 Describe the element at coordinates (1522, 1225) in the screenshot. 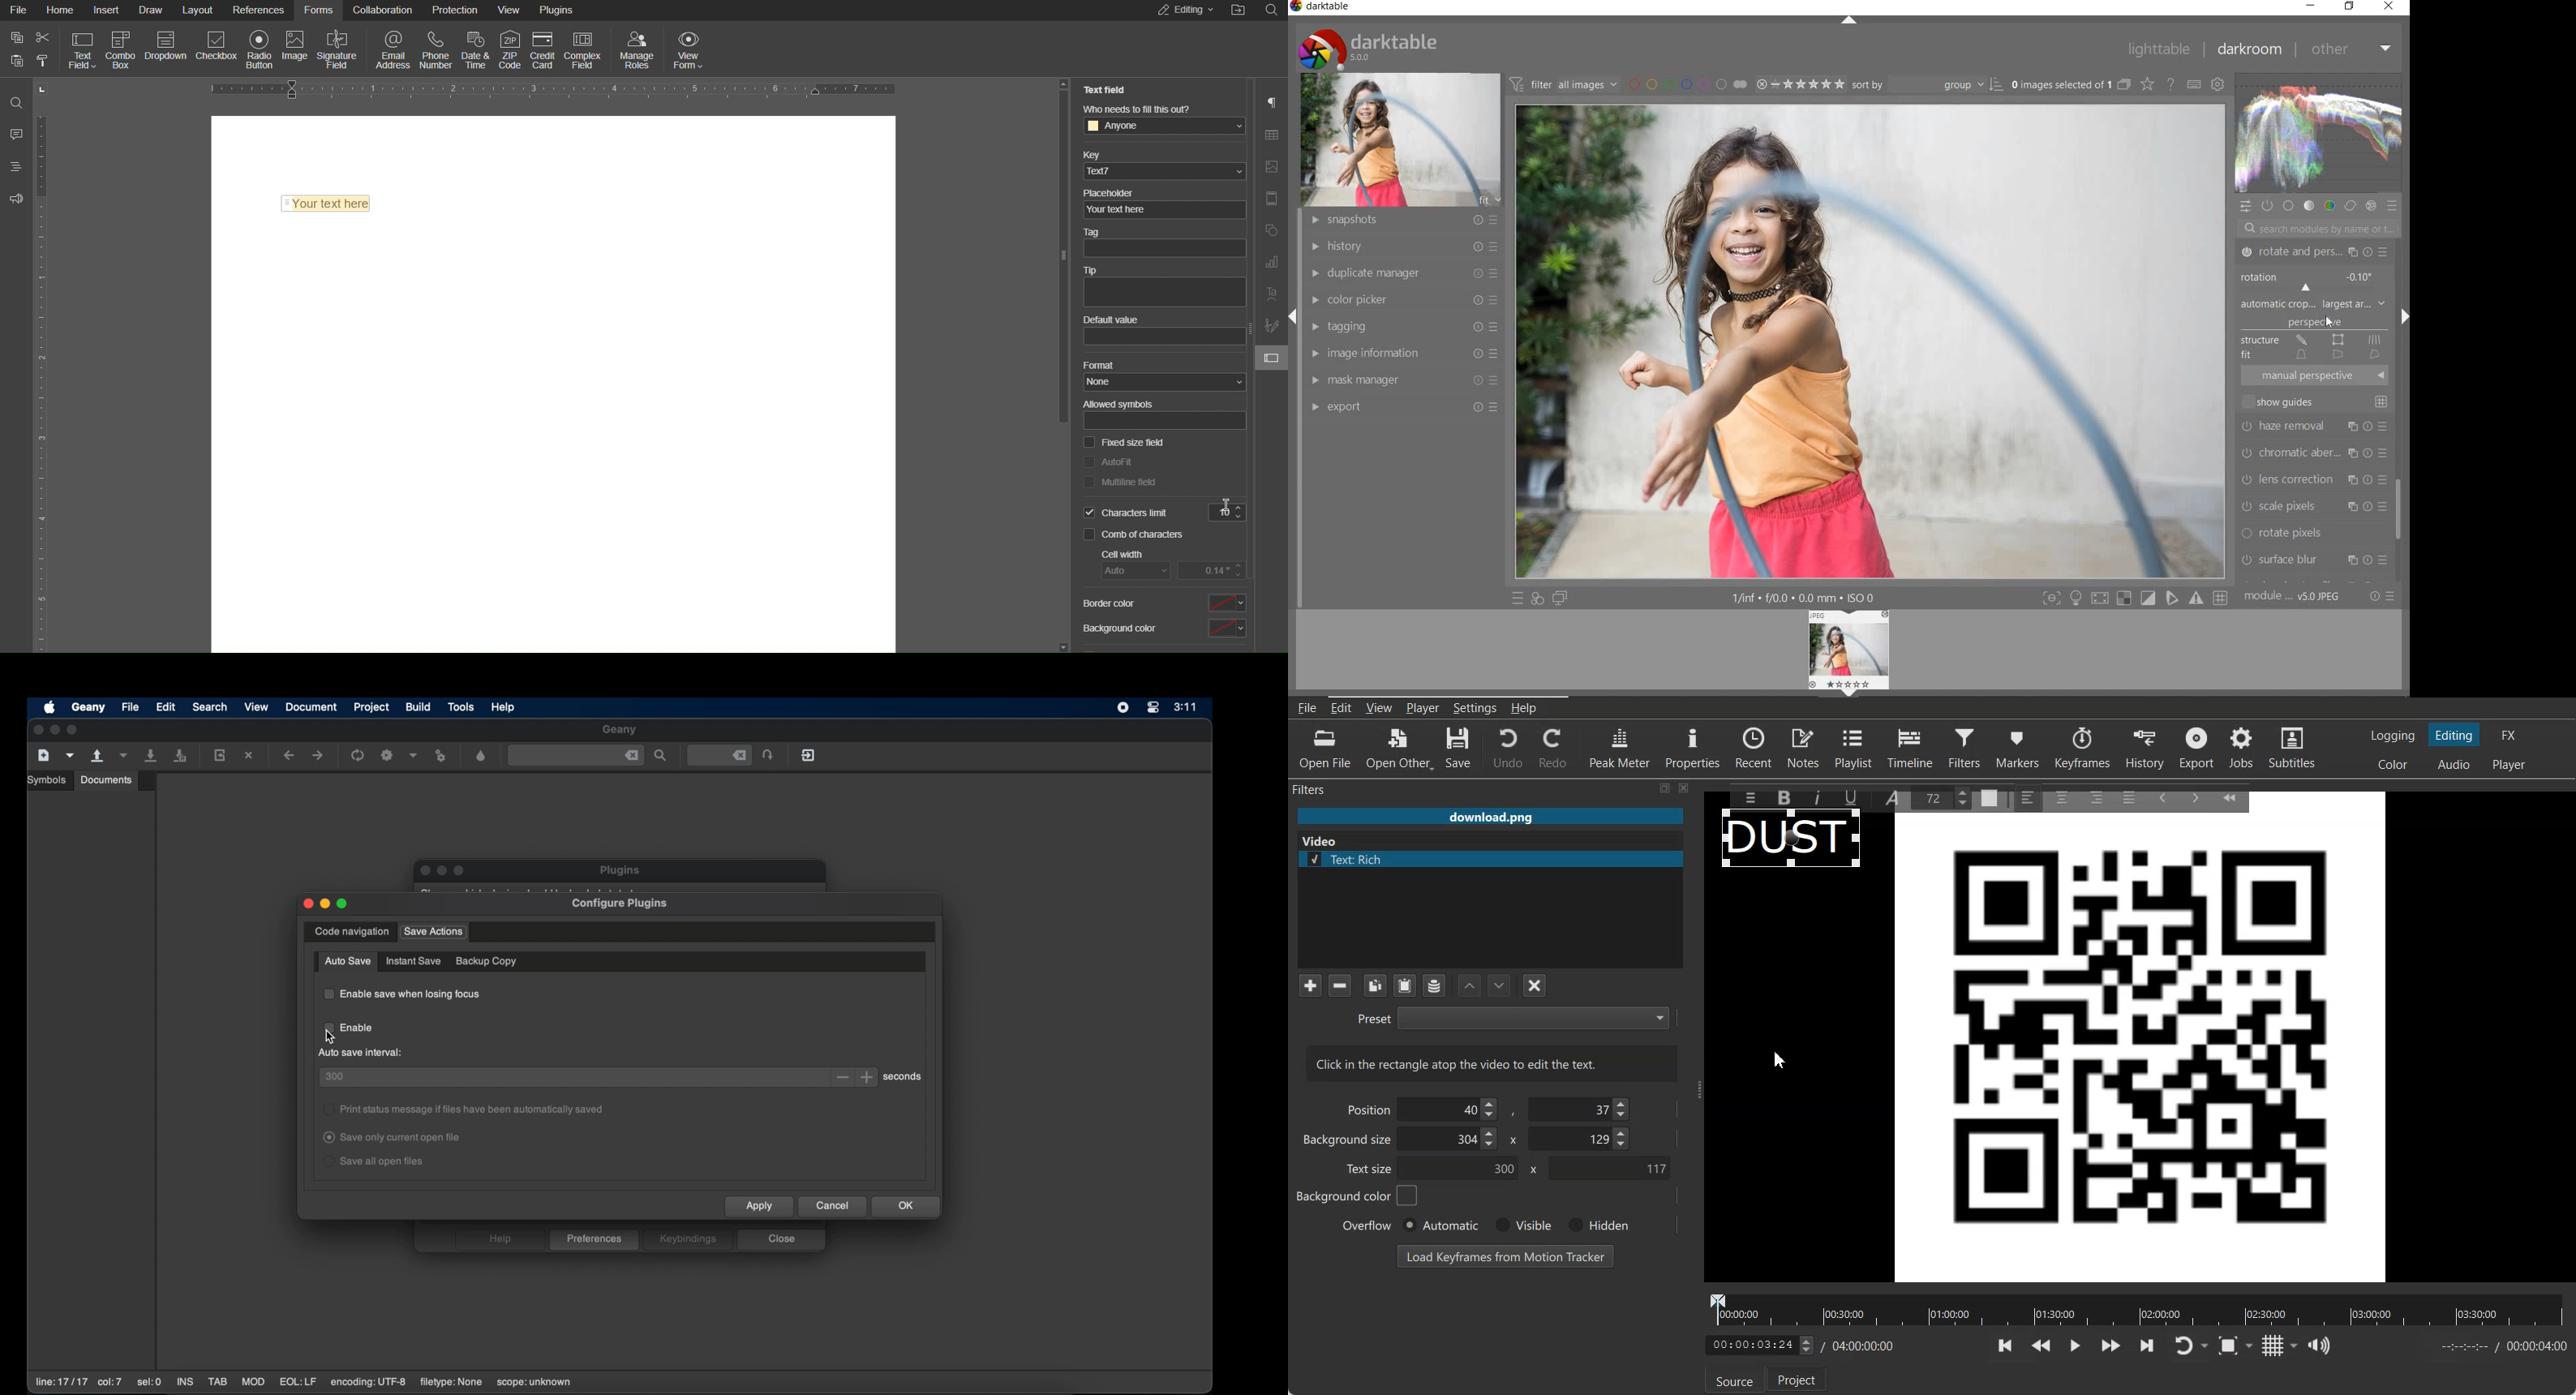

I see `Visible` at that location.